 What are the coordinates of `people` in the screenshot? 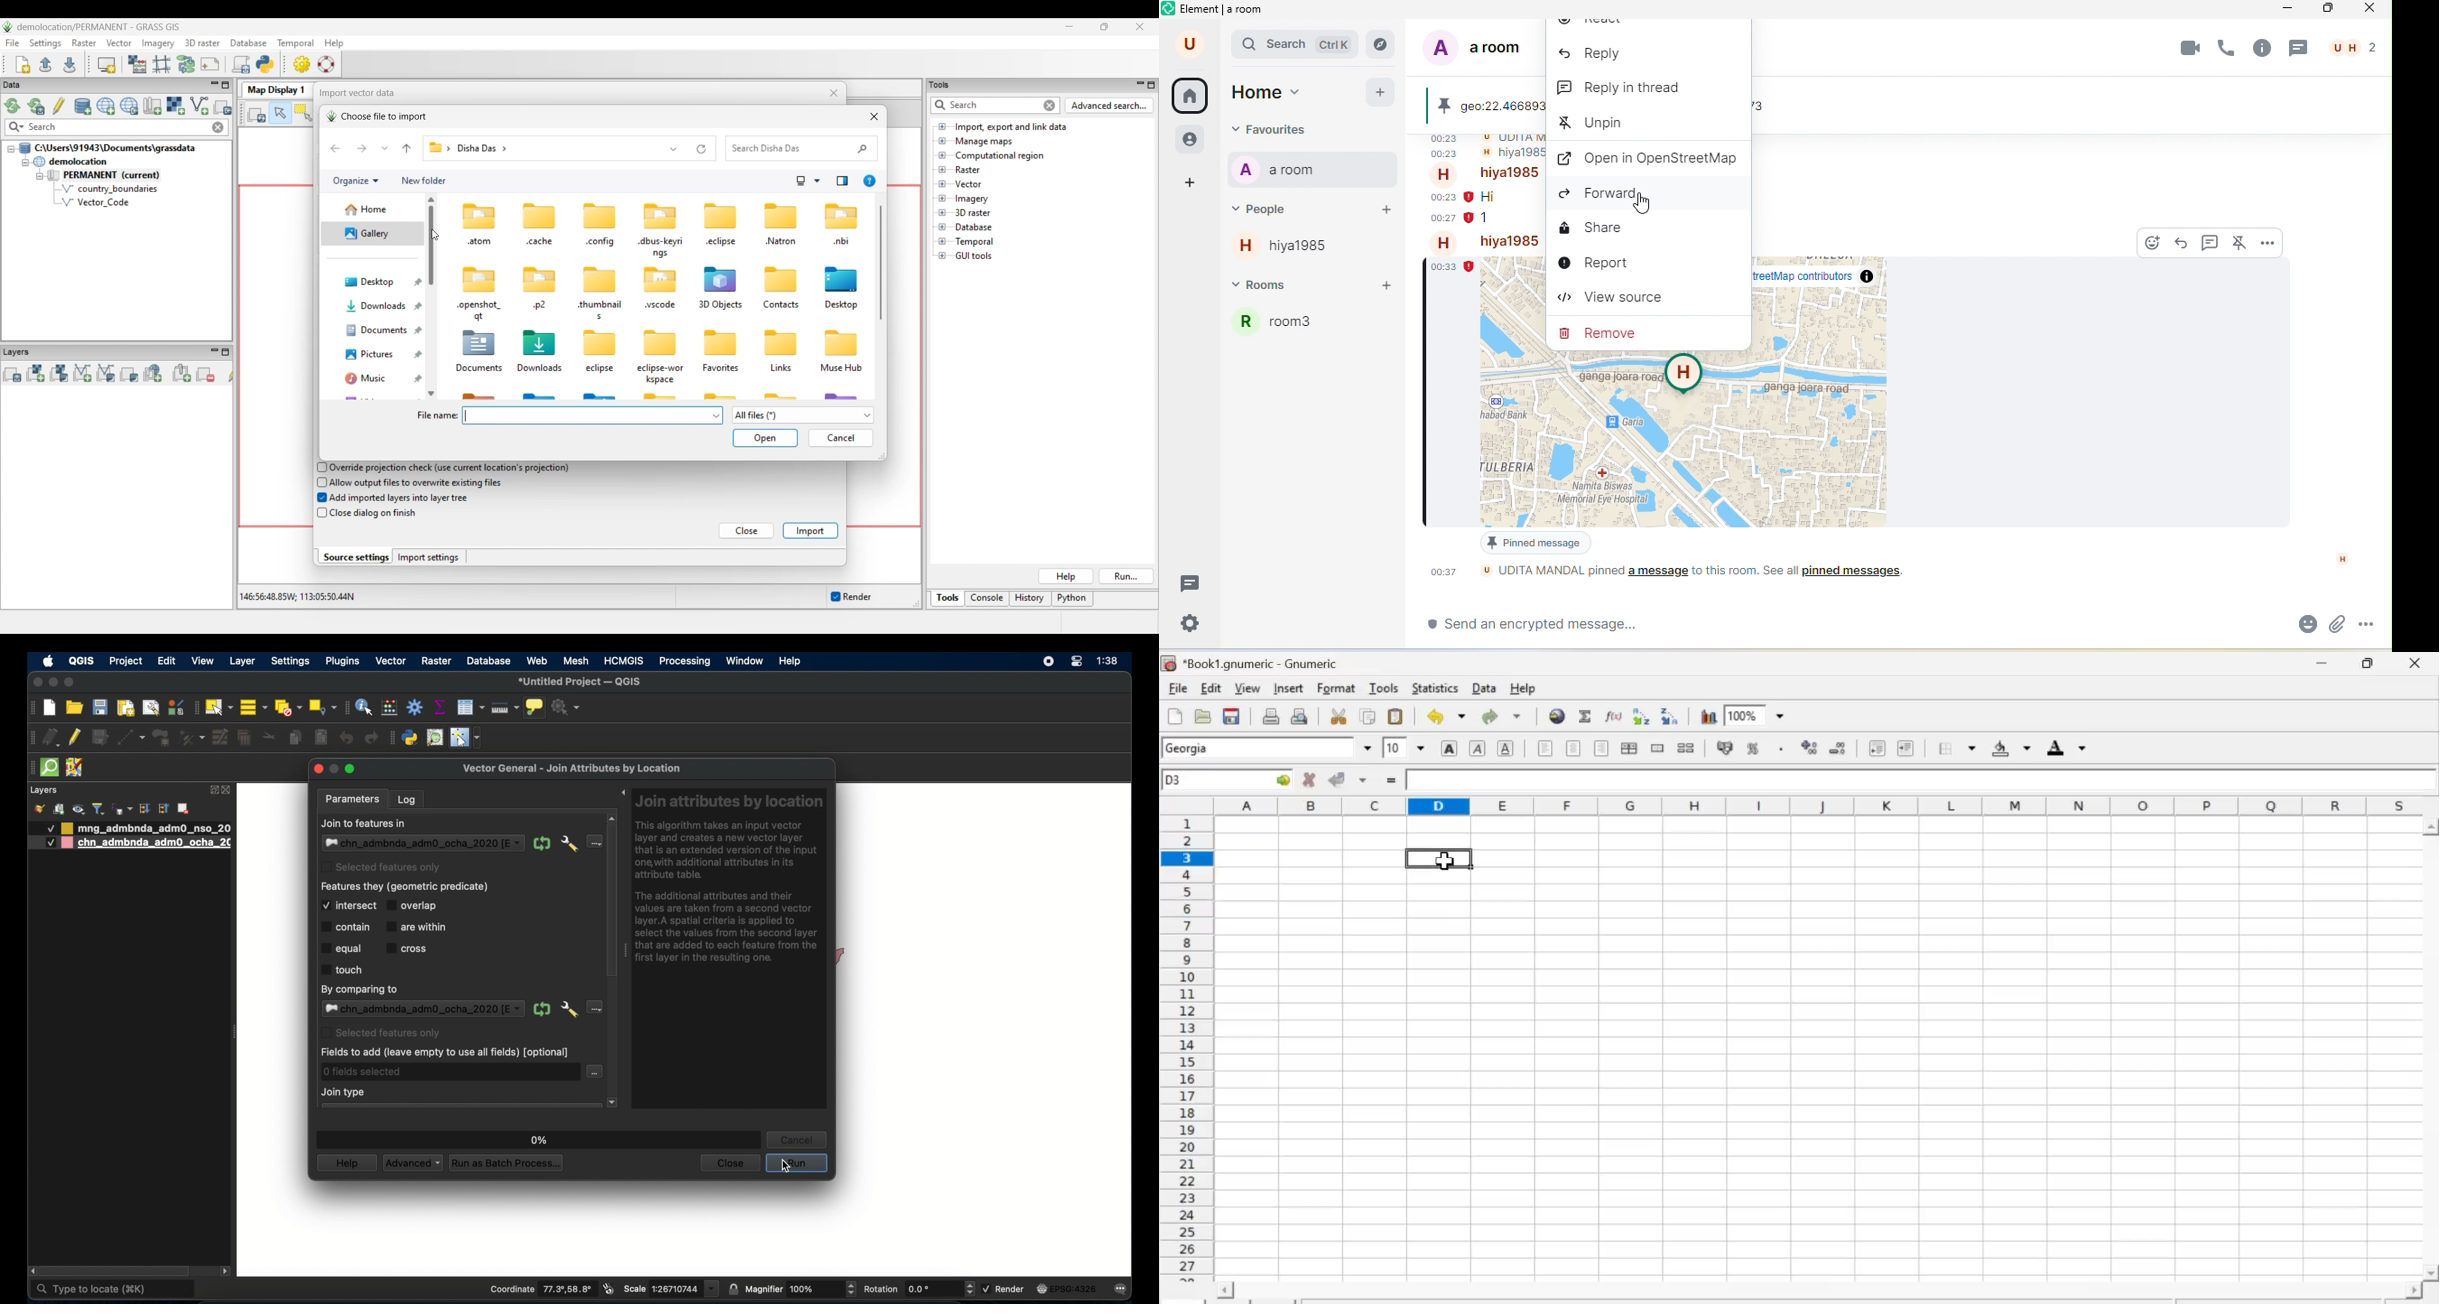 It's located at (1284, 208).